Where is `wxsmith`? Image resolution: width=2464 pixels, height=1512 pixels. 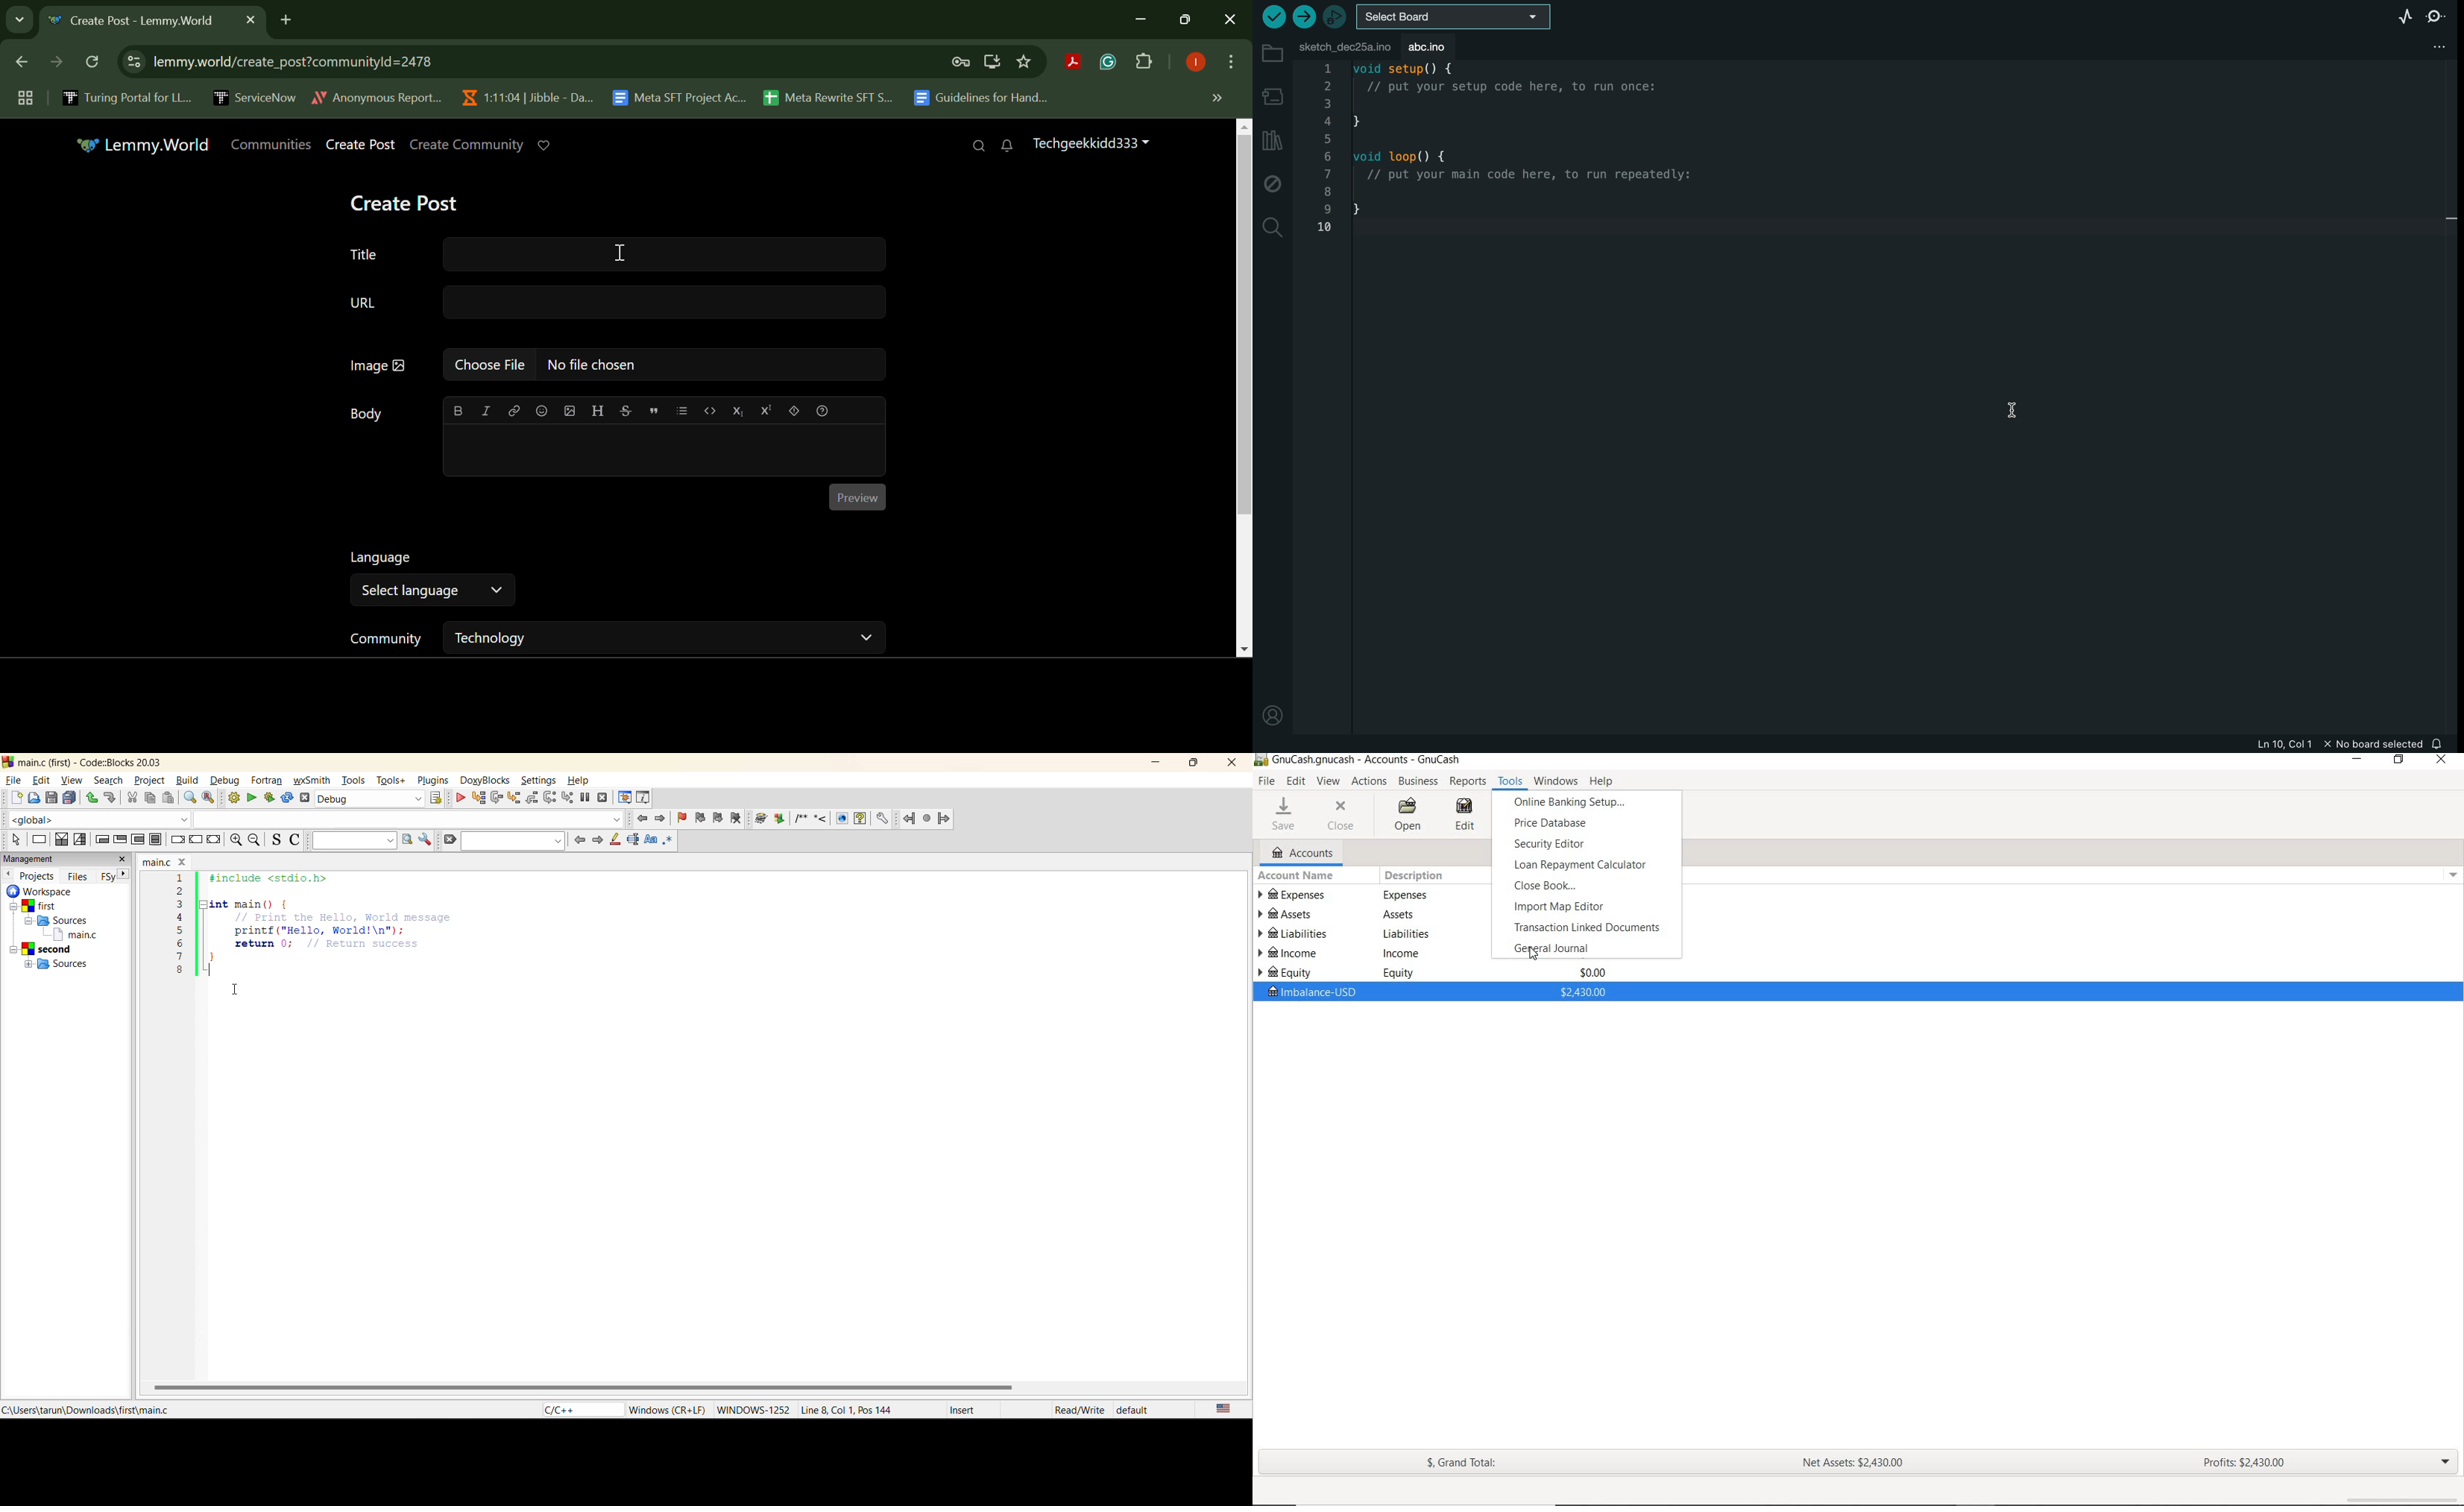
wxsmith is located at coordinates (312, 780).